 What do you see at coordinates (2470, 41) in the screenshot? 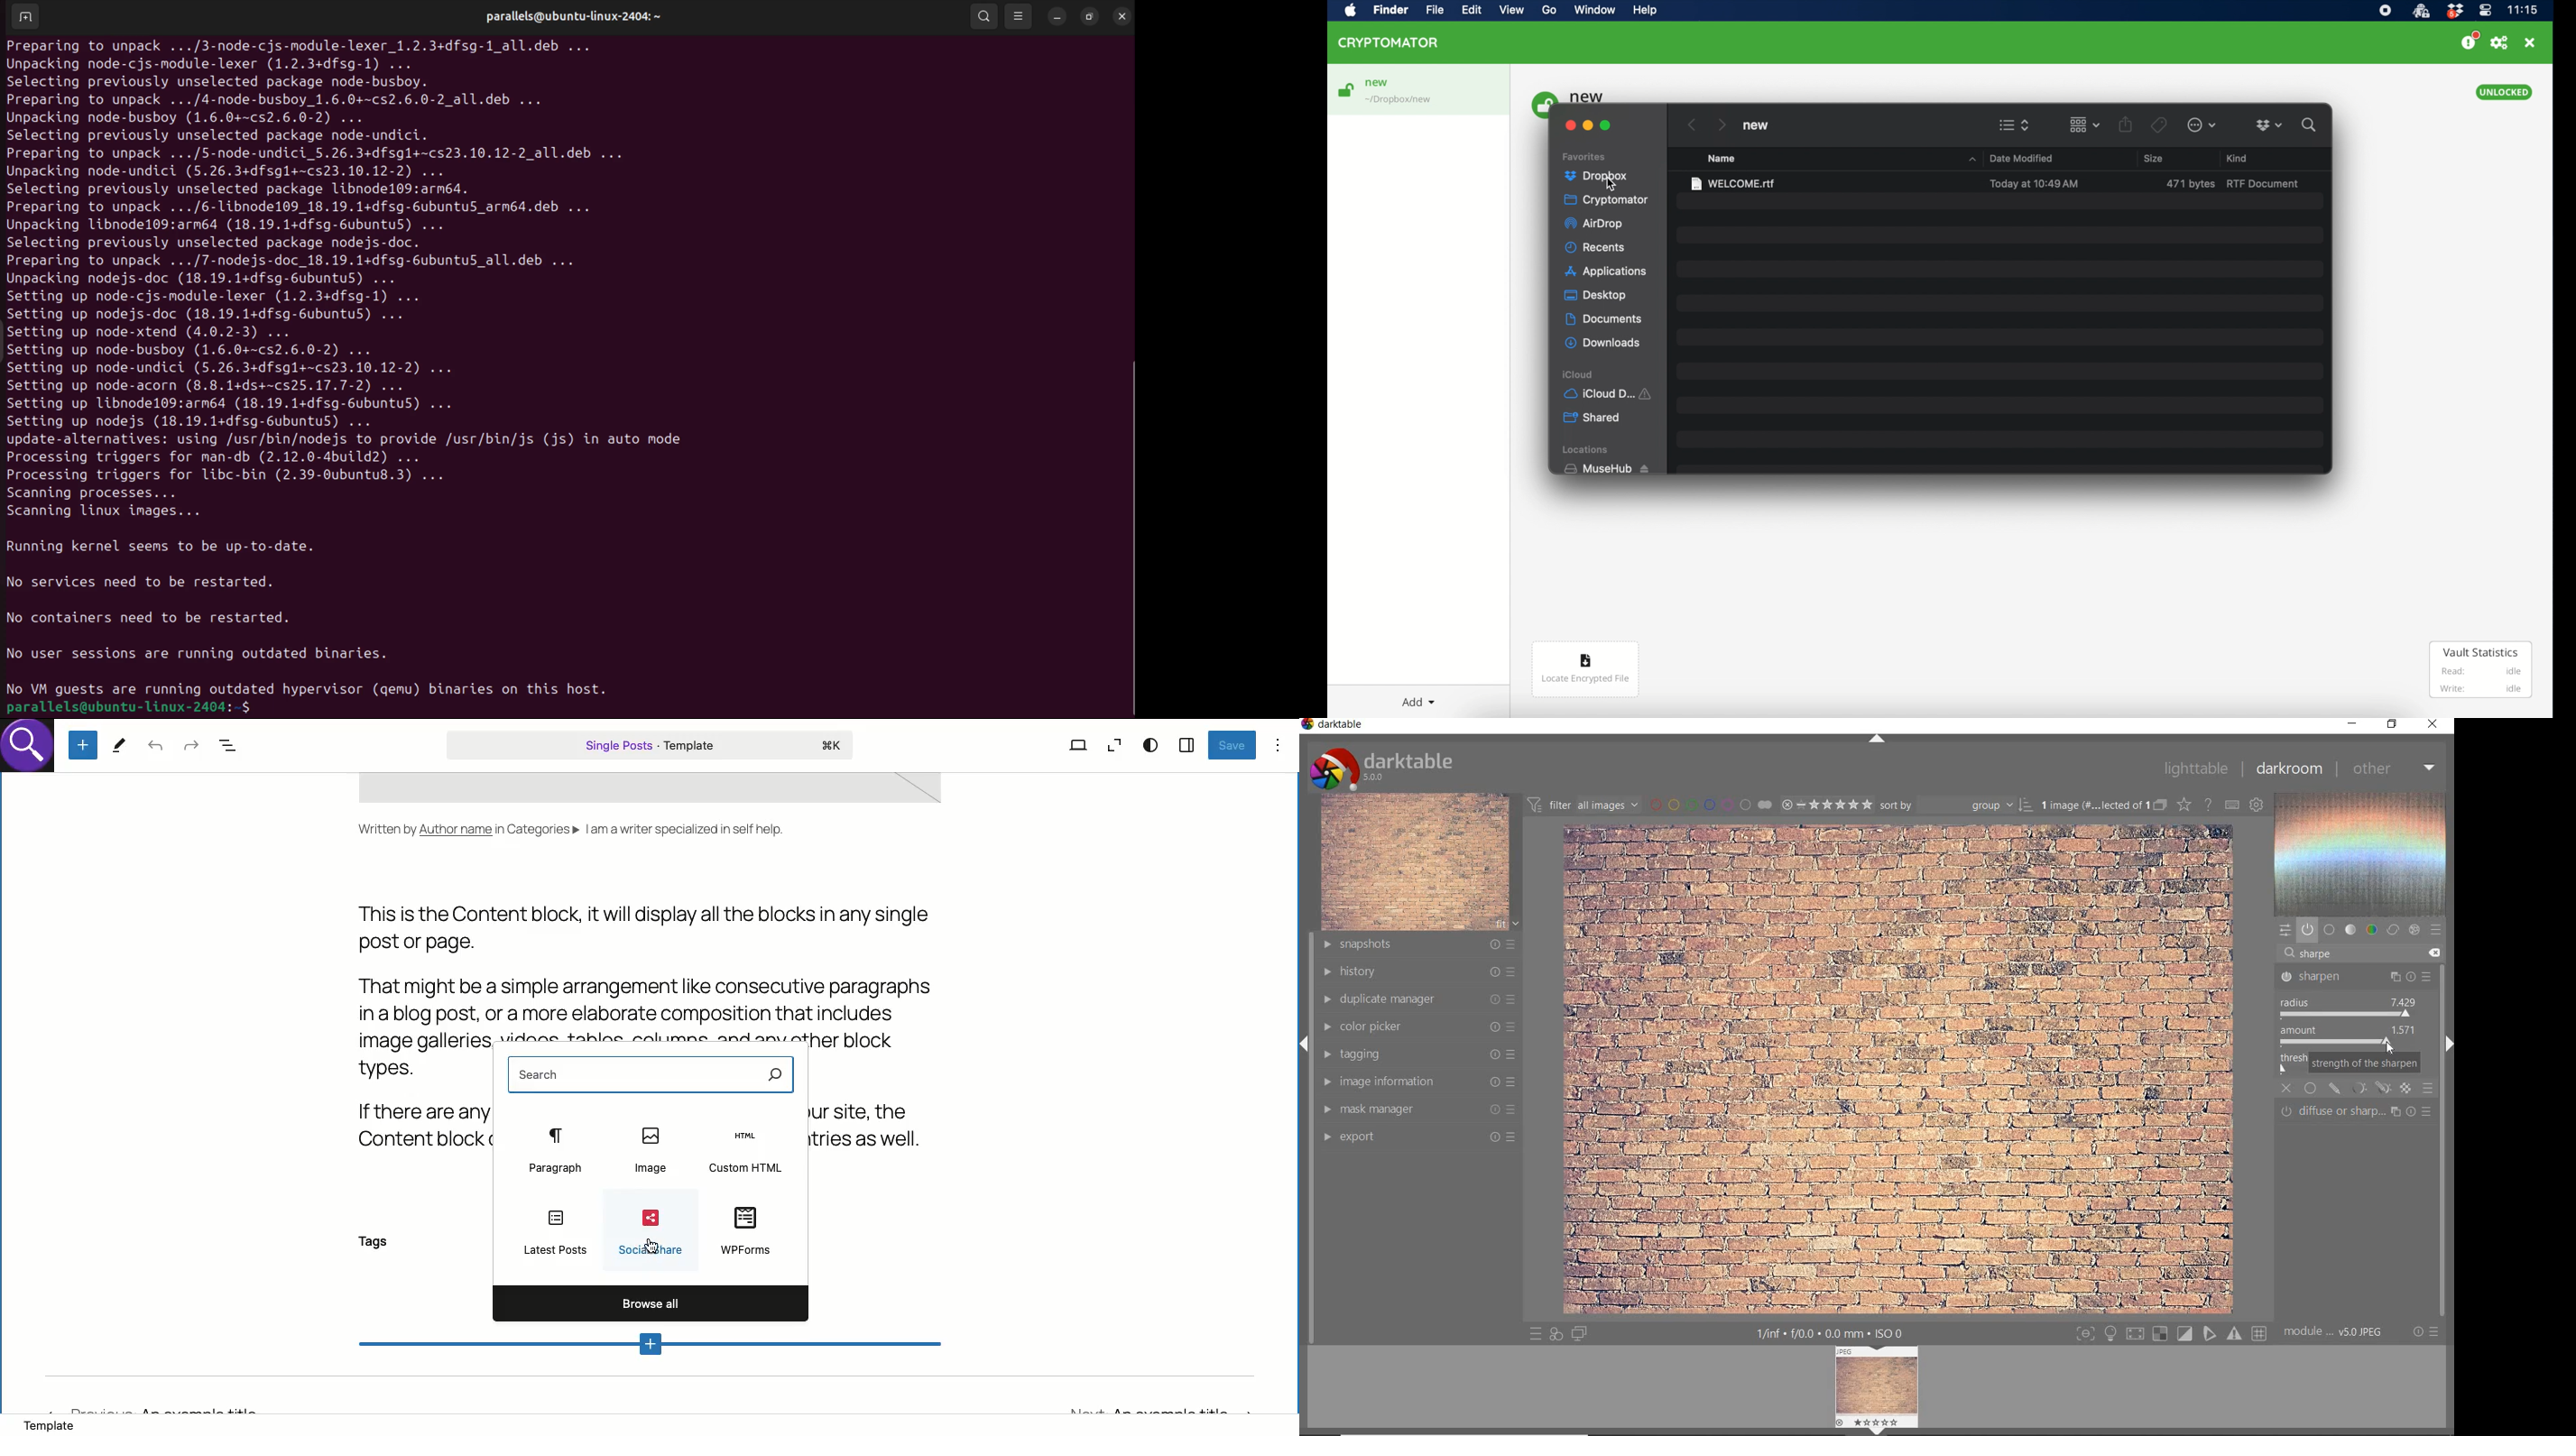
I see `support us` at bounding box center [2470, 41].